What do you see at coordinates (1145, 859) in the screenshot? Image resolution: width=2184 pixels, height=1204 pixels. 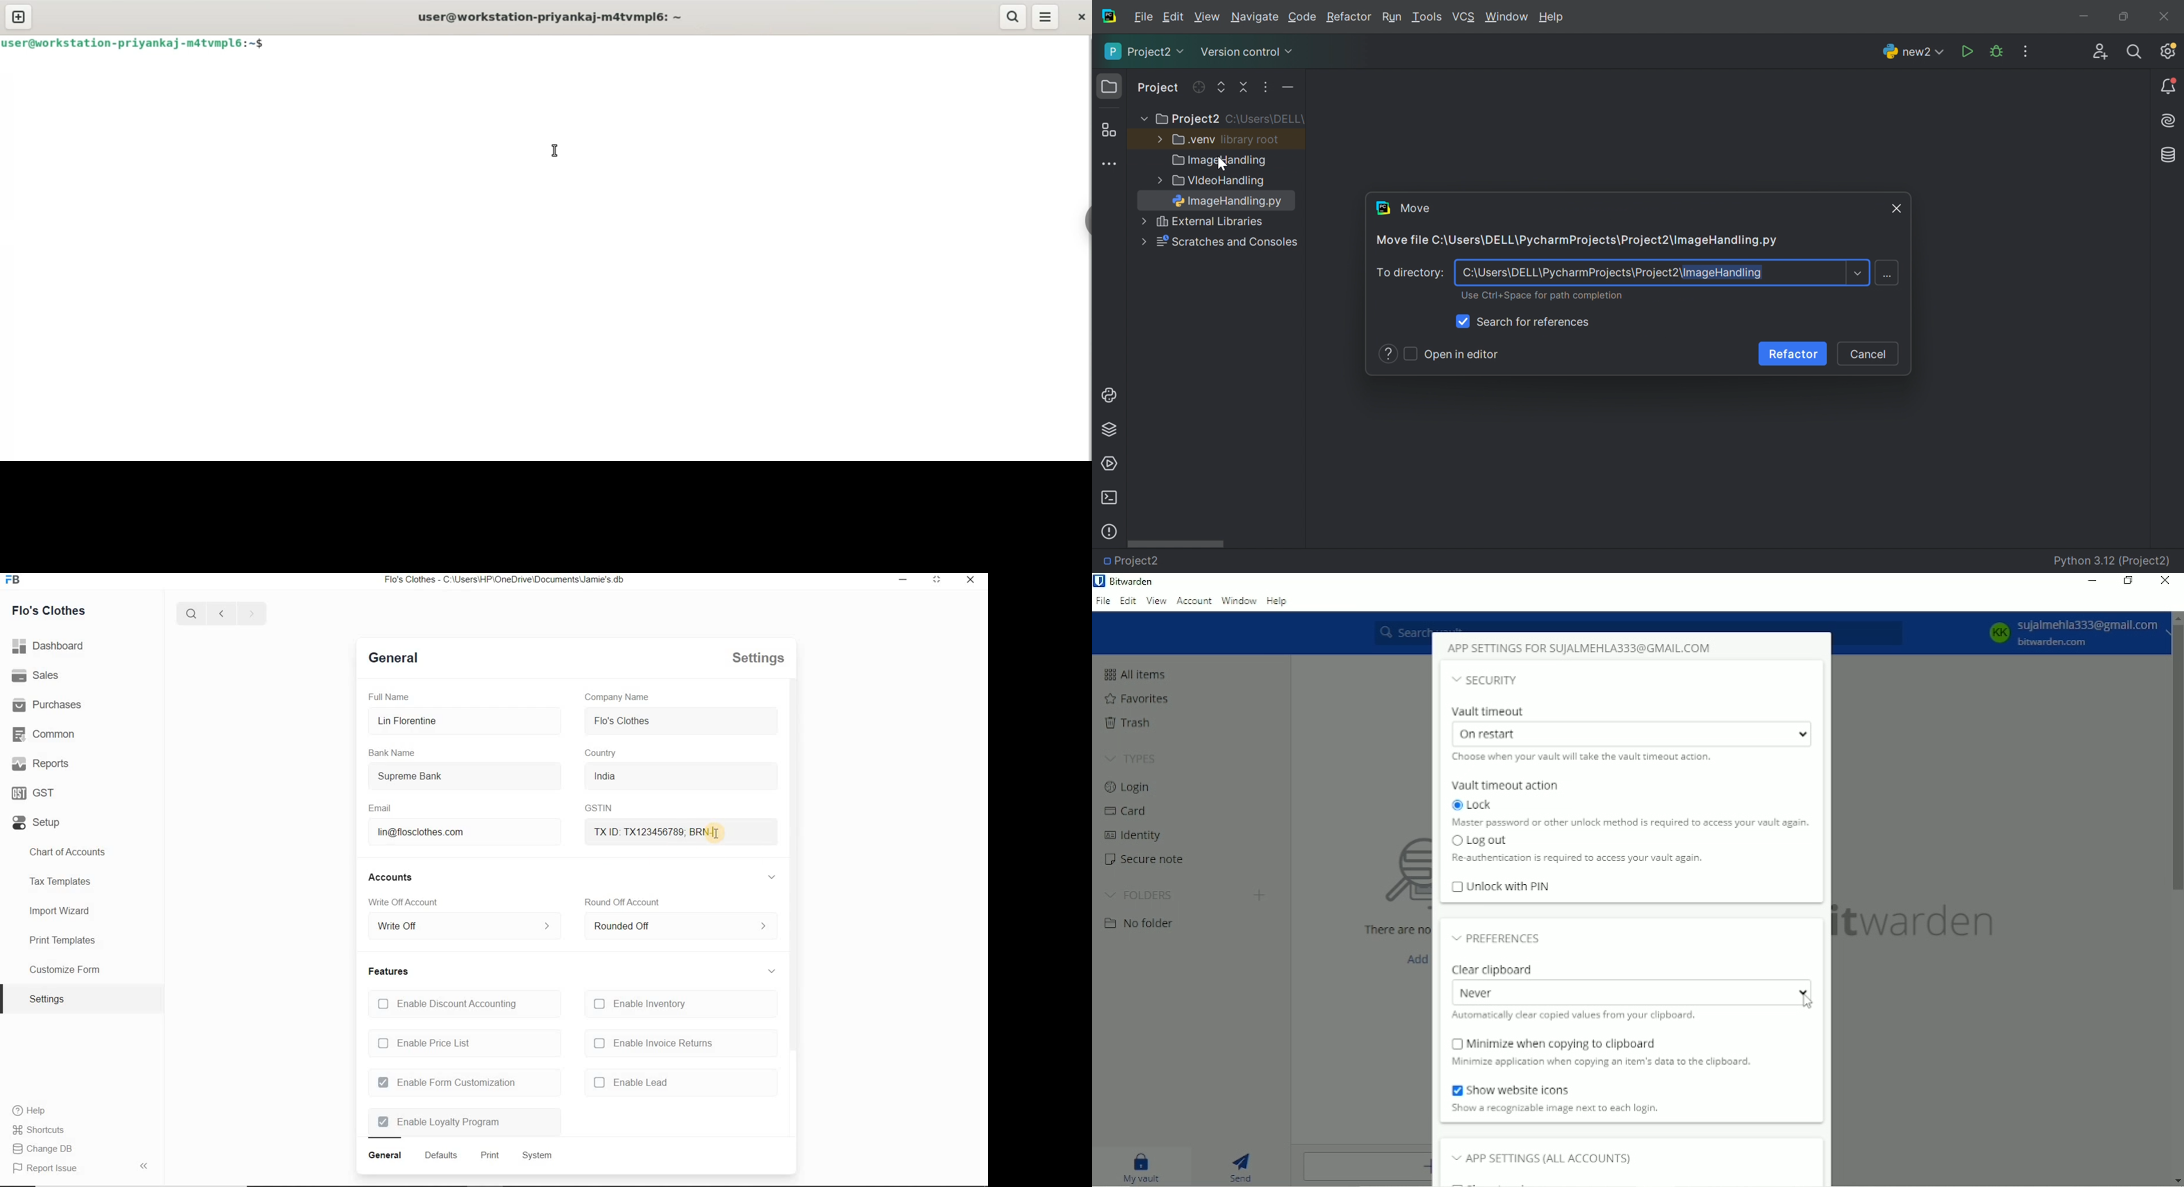 I see `Secure note` at bounding box center [1145, 859].